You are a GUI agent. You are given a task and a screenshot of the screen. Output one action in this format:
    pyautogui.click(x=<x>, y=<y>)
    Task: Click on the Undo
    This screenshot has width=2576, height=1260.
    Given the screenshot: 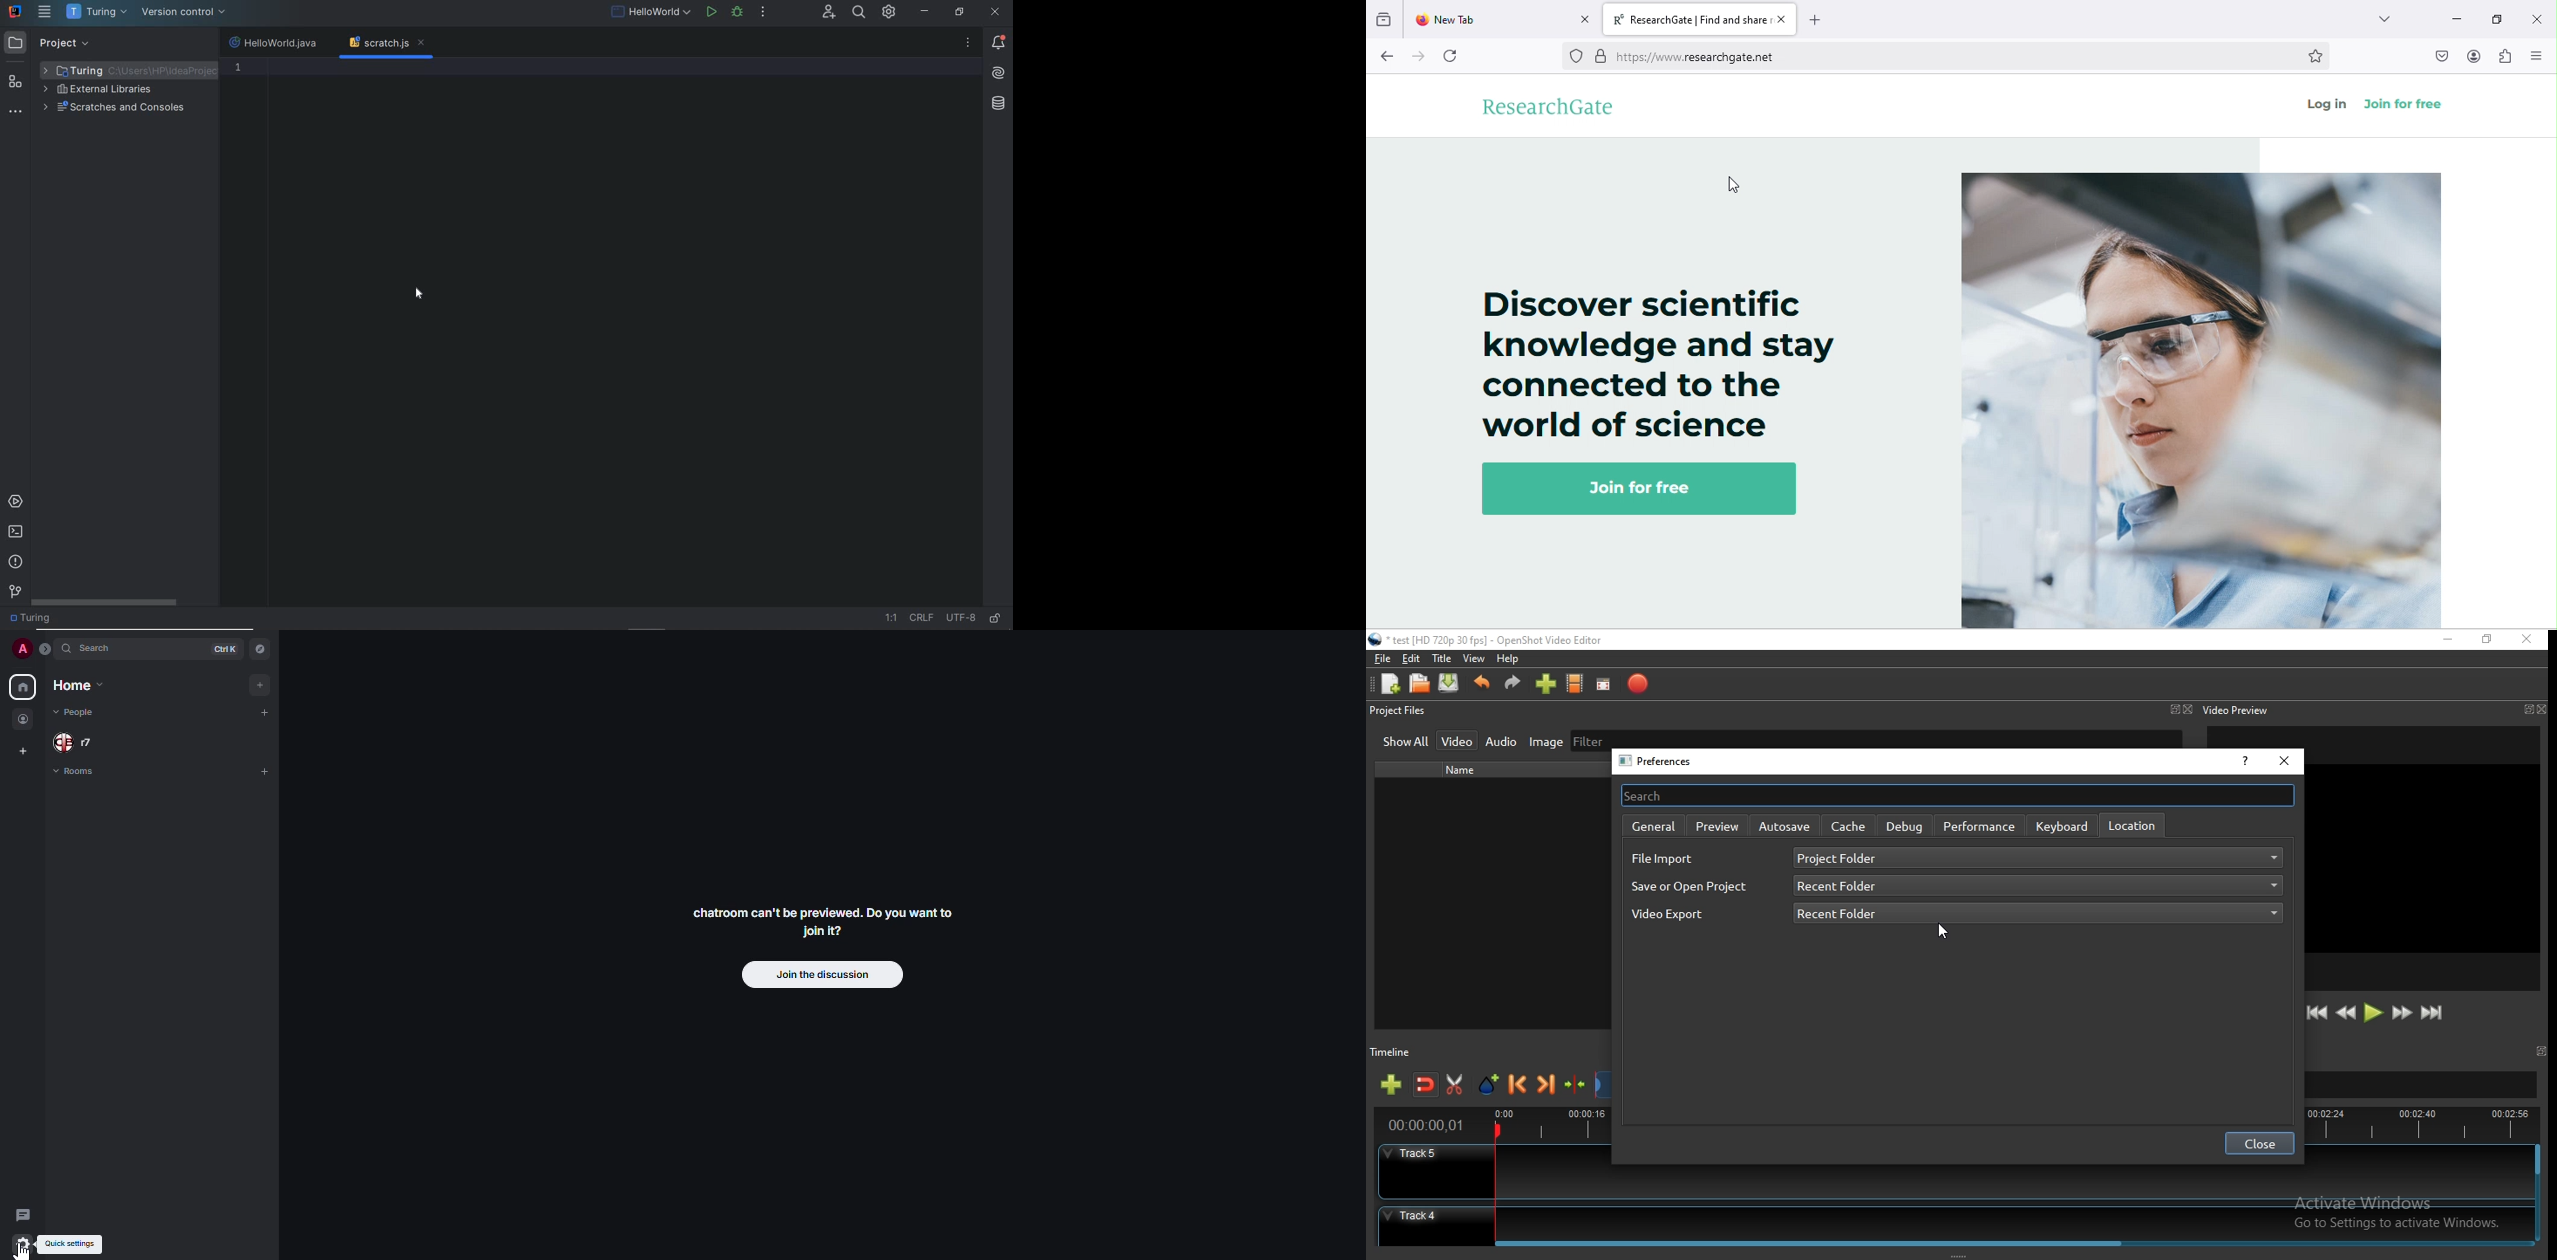 What is the action you would take?
    pyautogui.click(x=1482, y=687)
    